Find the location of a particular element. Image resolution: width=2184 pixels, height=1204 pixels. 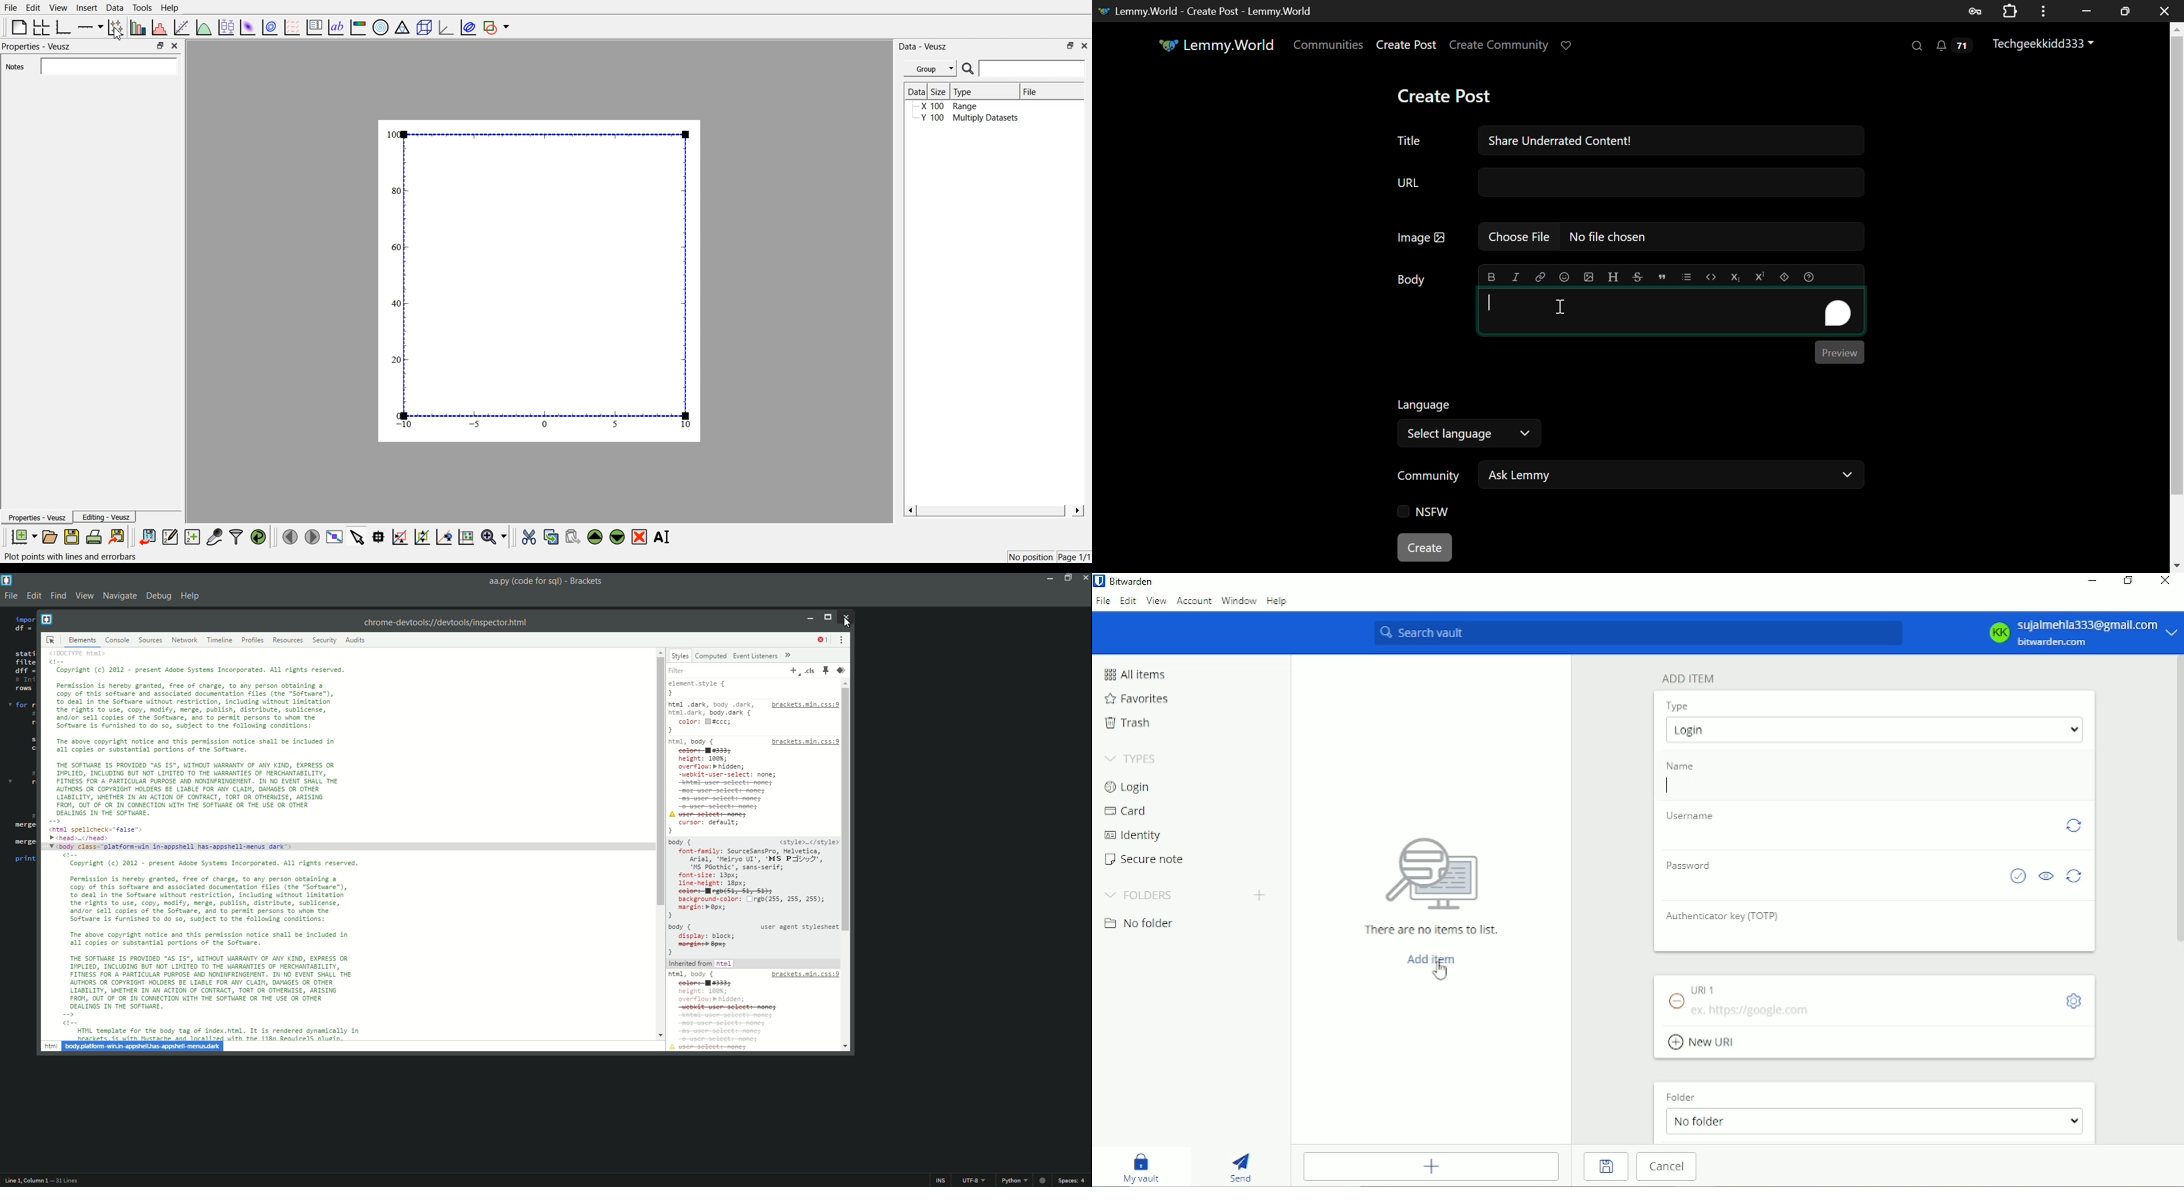

Window is located at coordinates (1238, 601).